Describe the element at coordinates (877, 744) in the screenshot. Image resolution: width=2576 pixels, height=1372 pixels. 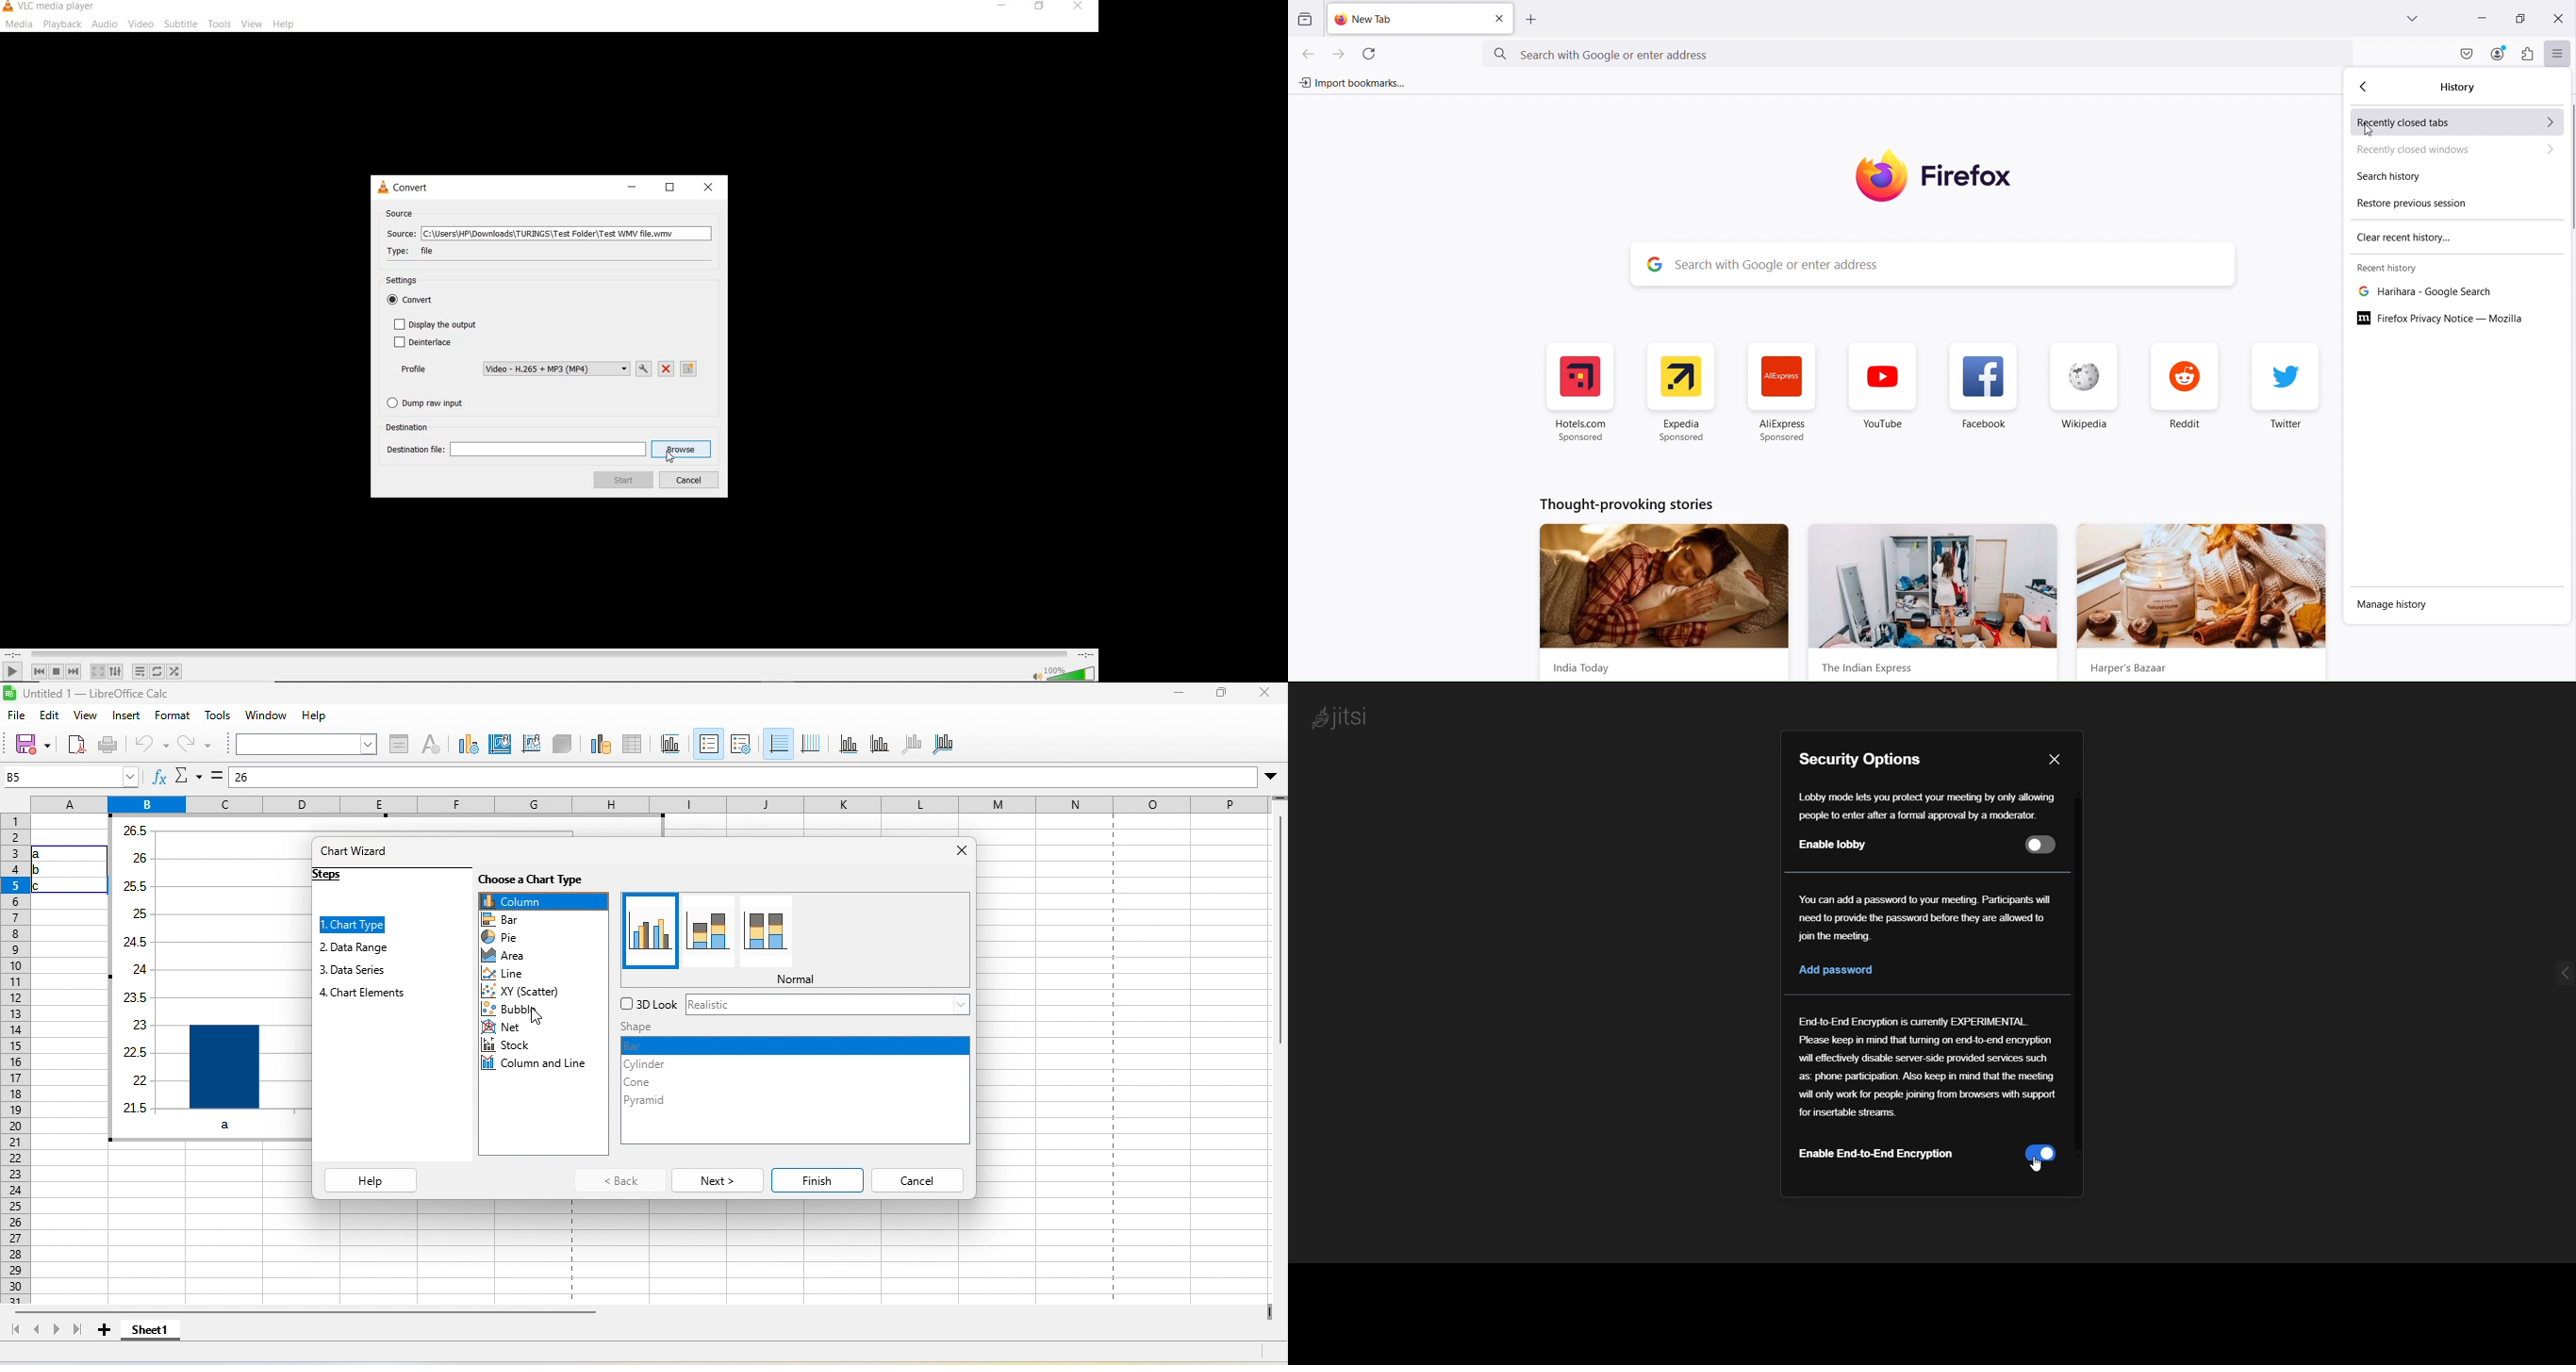
I see `y axis` at that location.